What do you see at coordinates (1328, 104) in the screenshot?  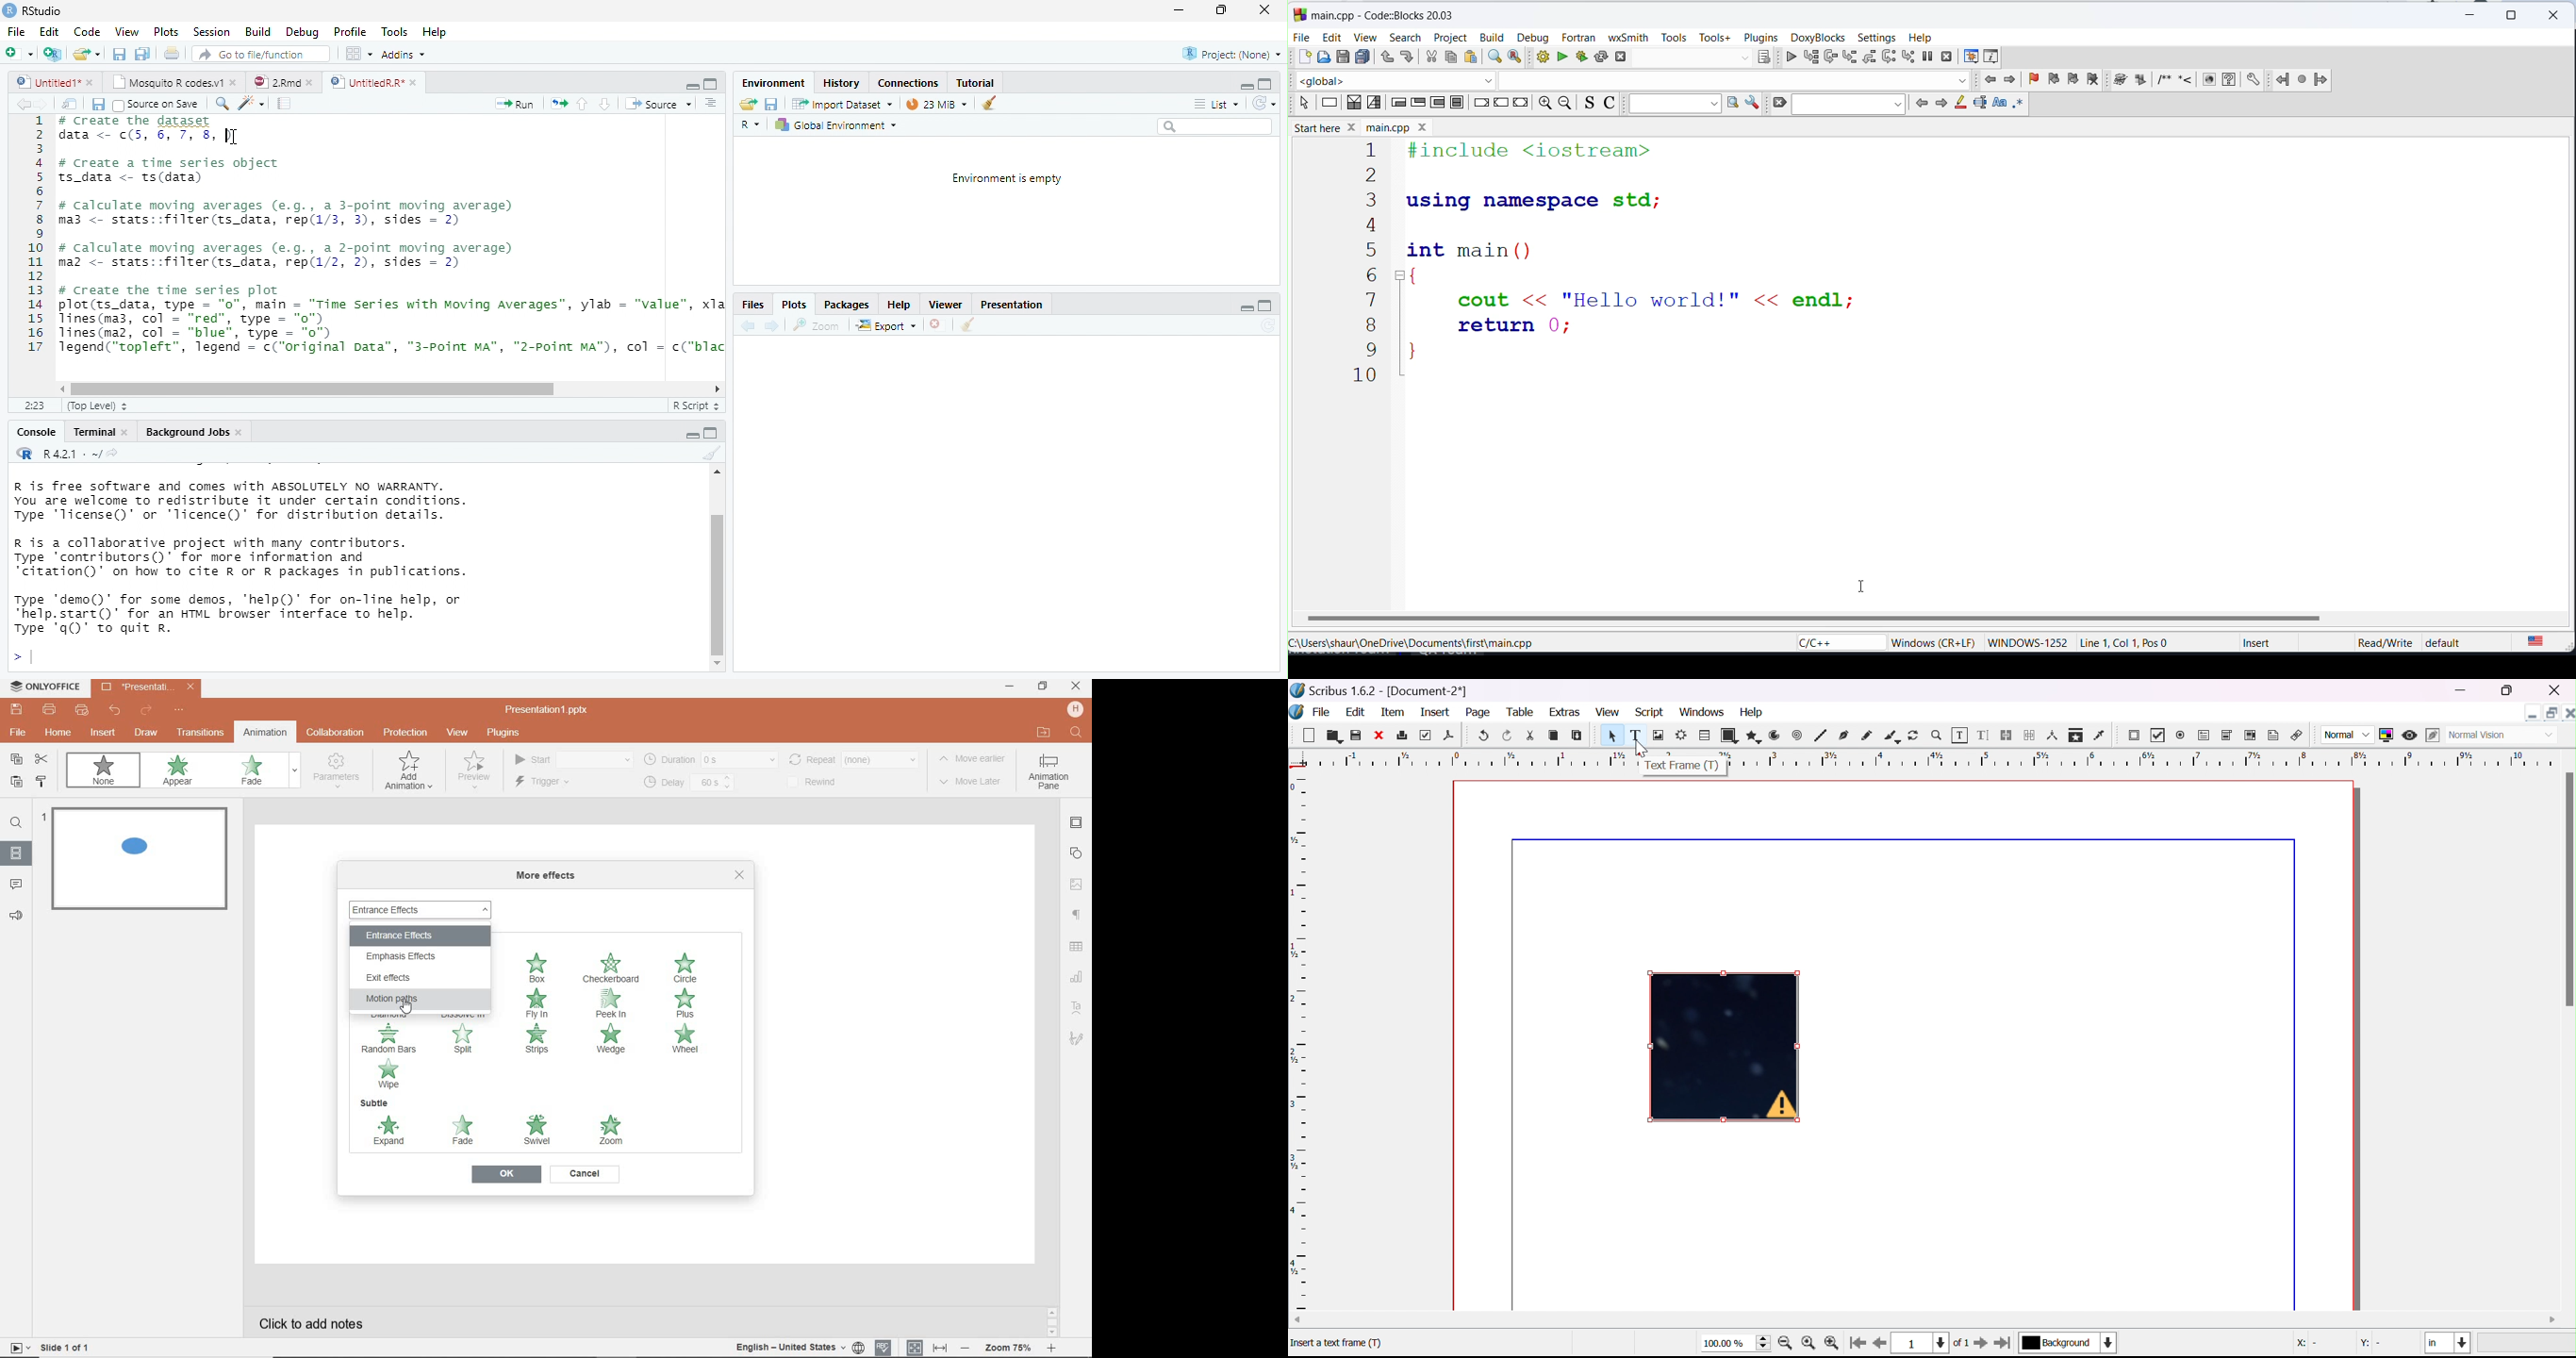 I see `instruction` at bounding box center [1328, 104].